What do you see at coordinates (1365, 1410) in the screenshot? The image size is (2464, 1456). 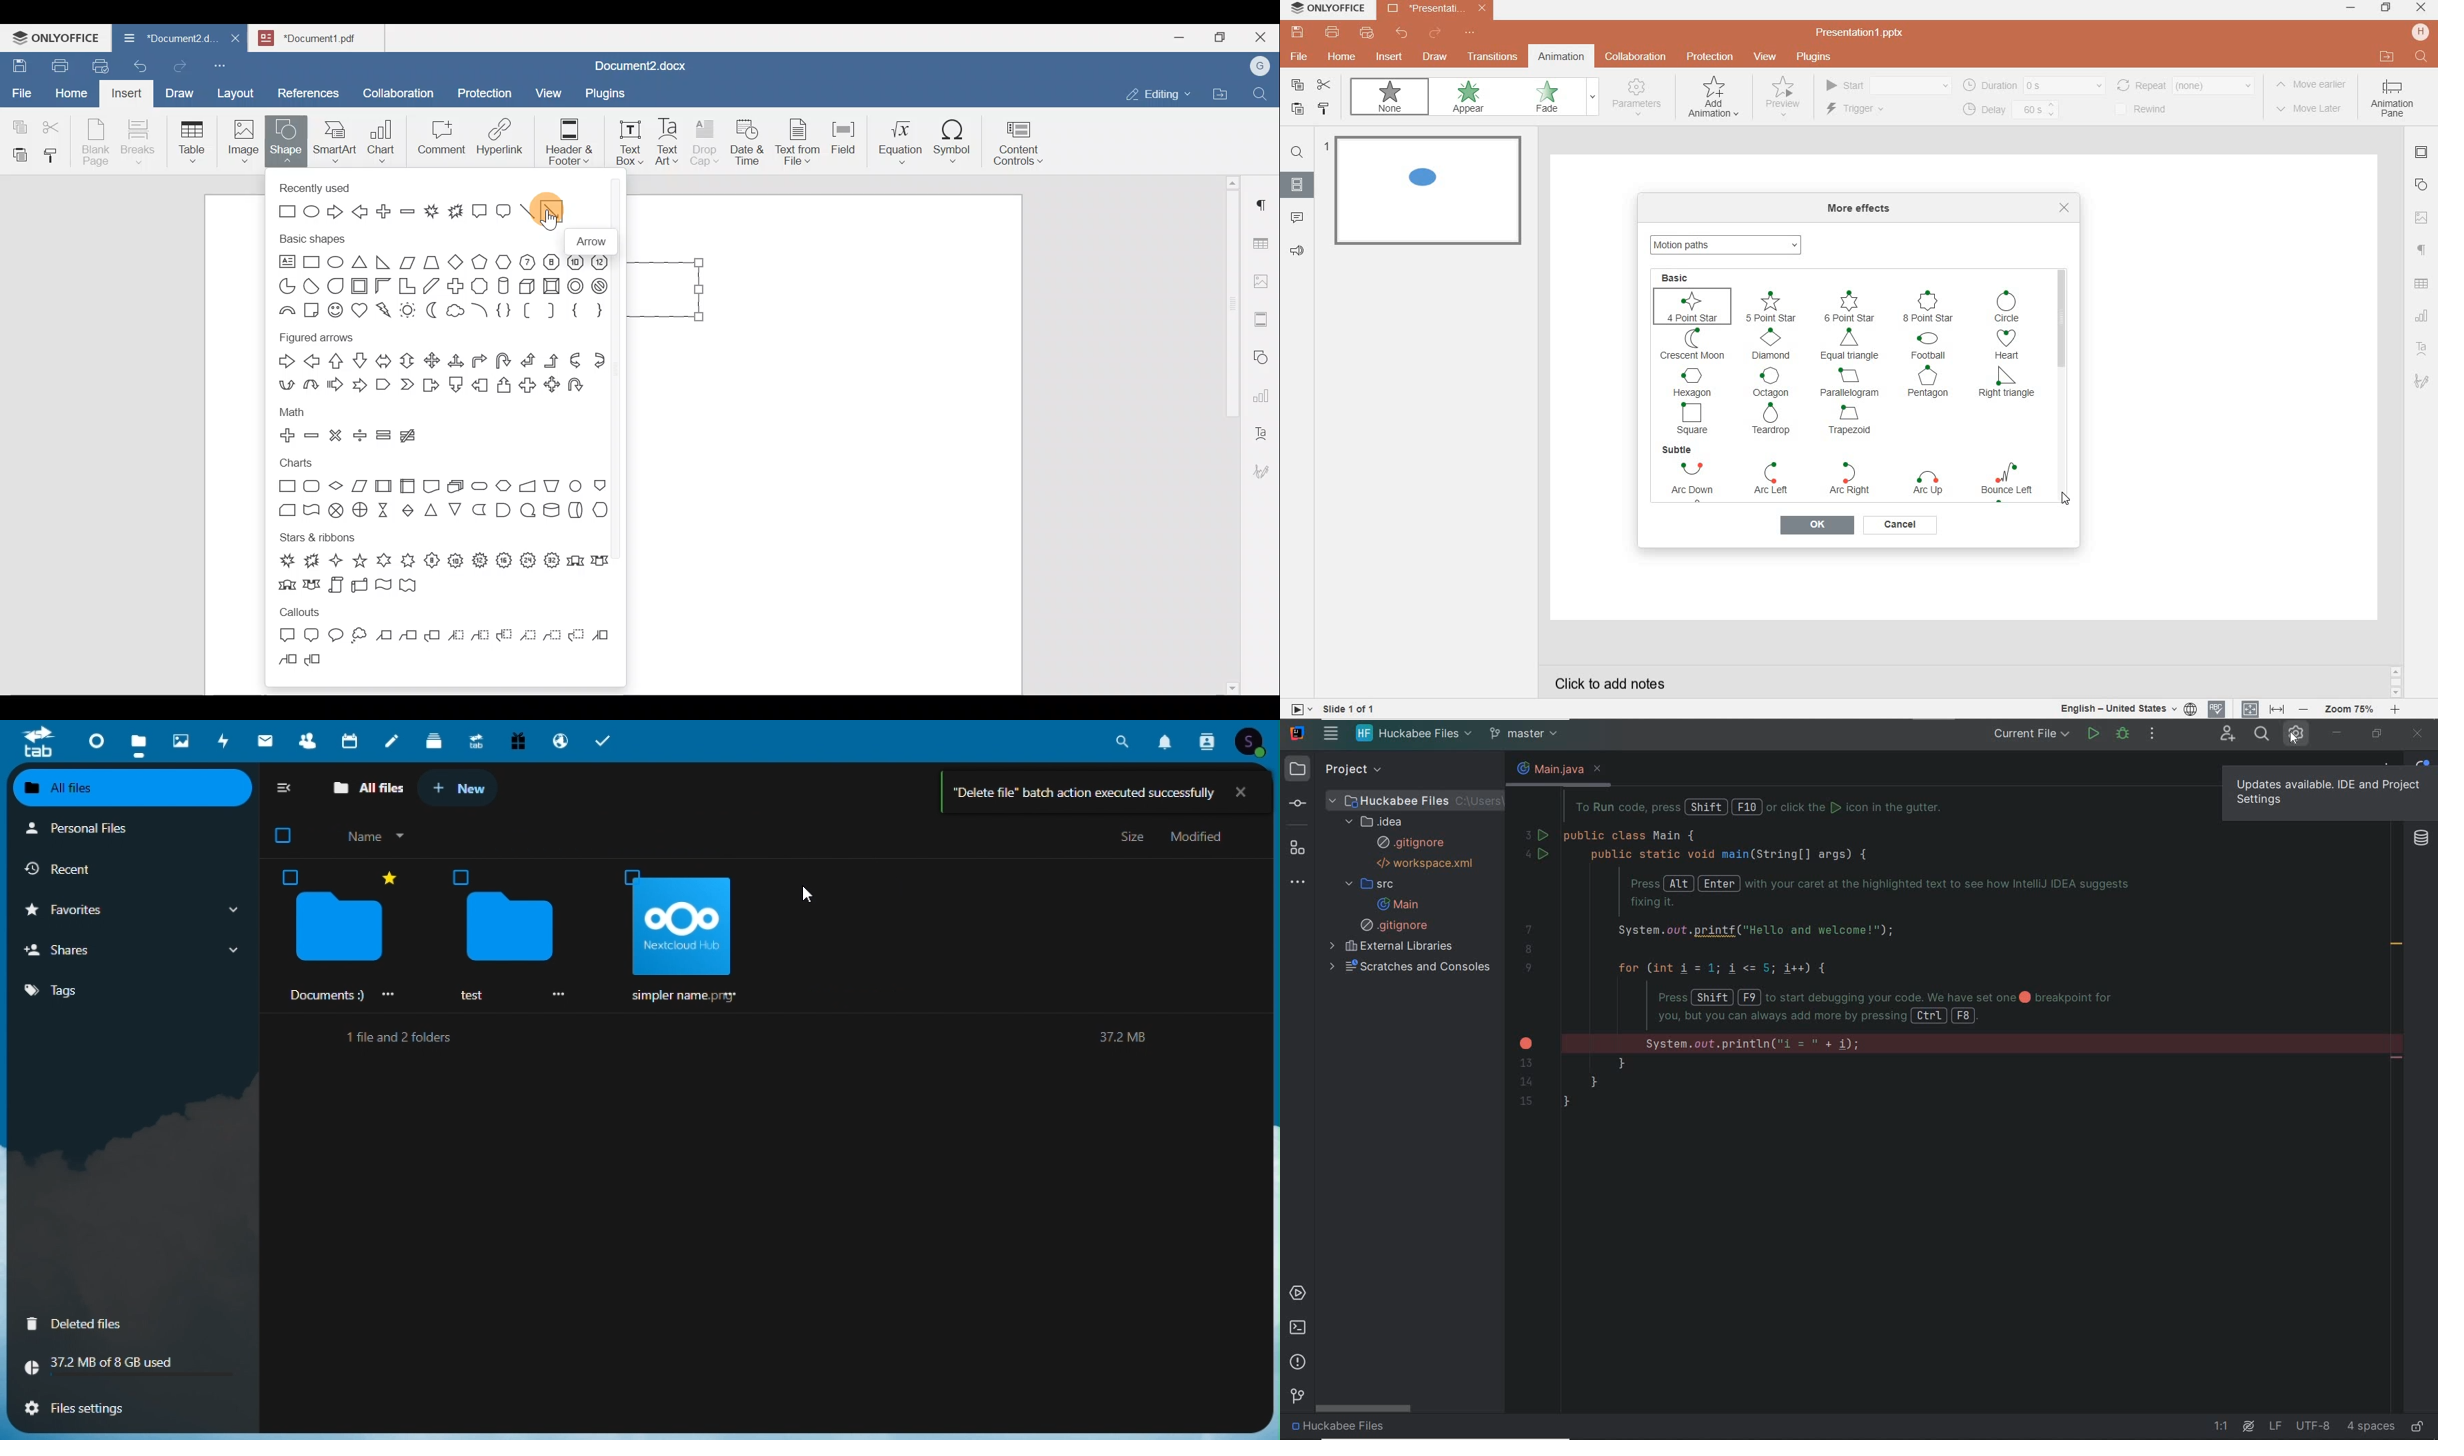 I see `scrollbar` at bounding box center [1365, 1410].